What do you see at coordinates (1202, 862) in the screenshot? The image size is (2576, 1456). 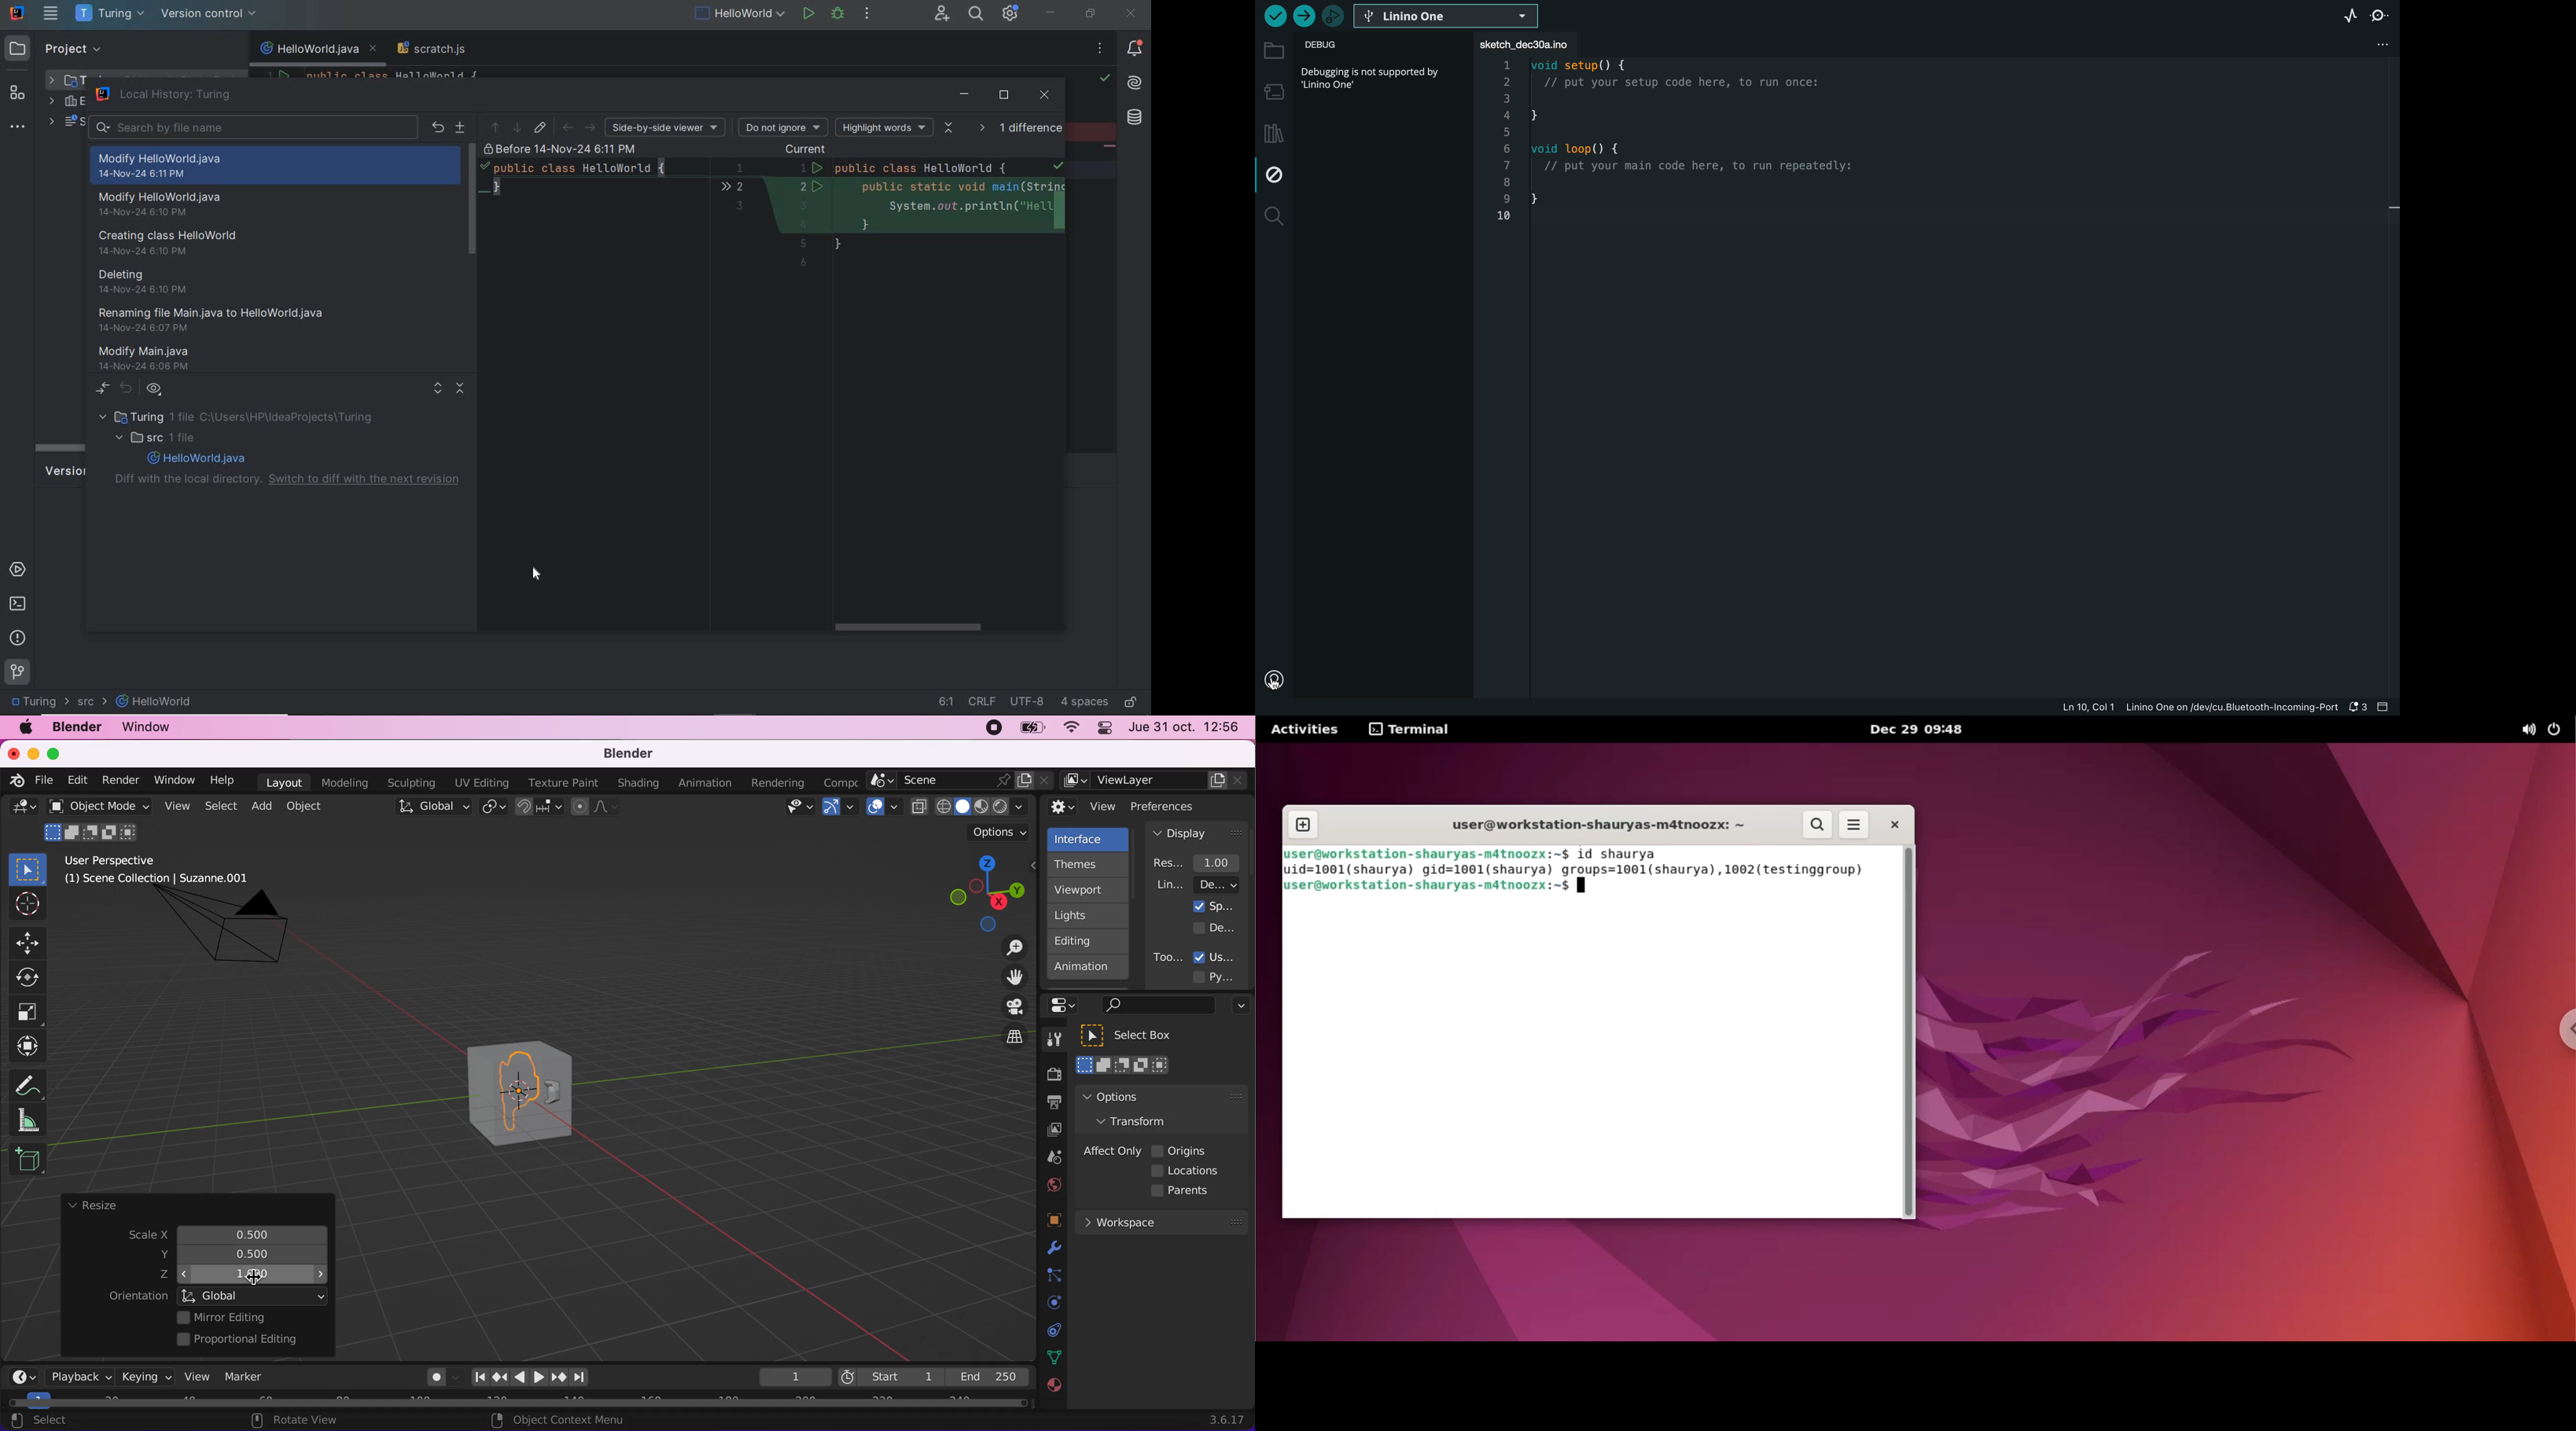 I see `resolution scale` at bounding box center [1202, 862].